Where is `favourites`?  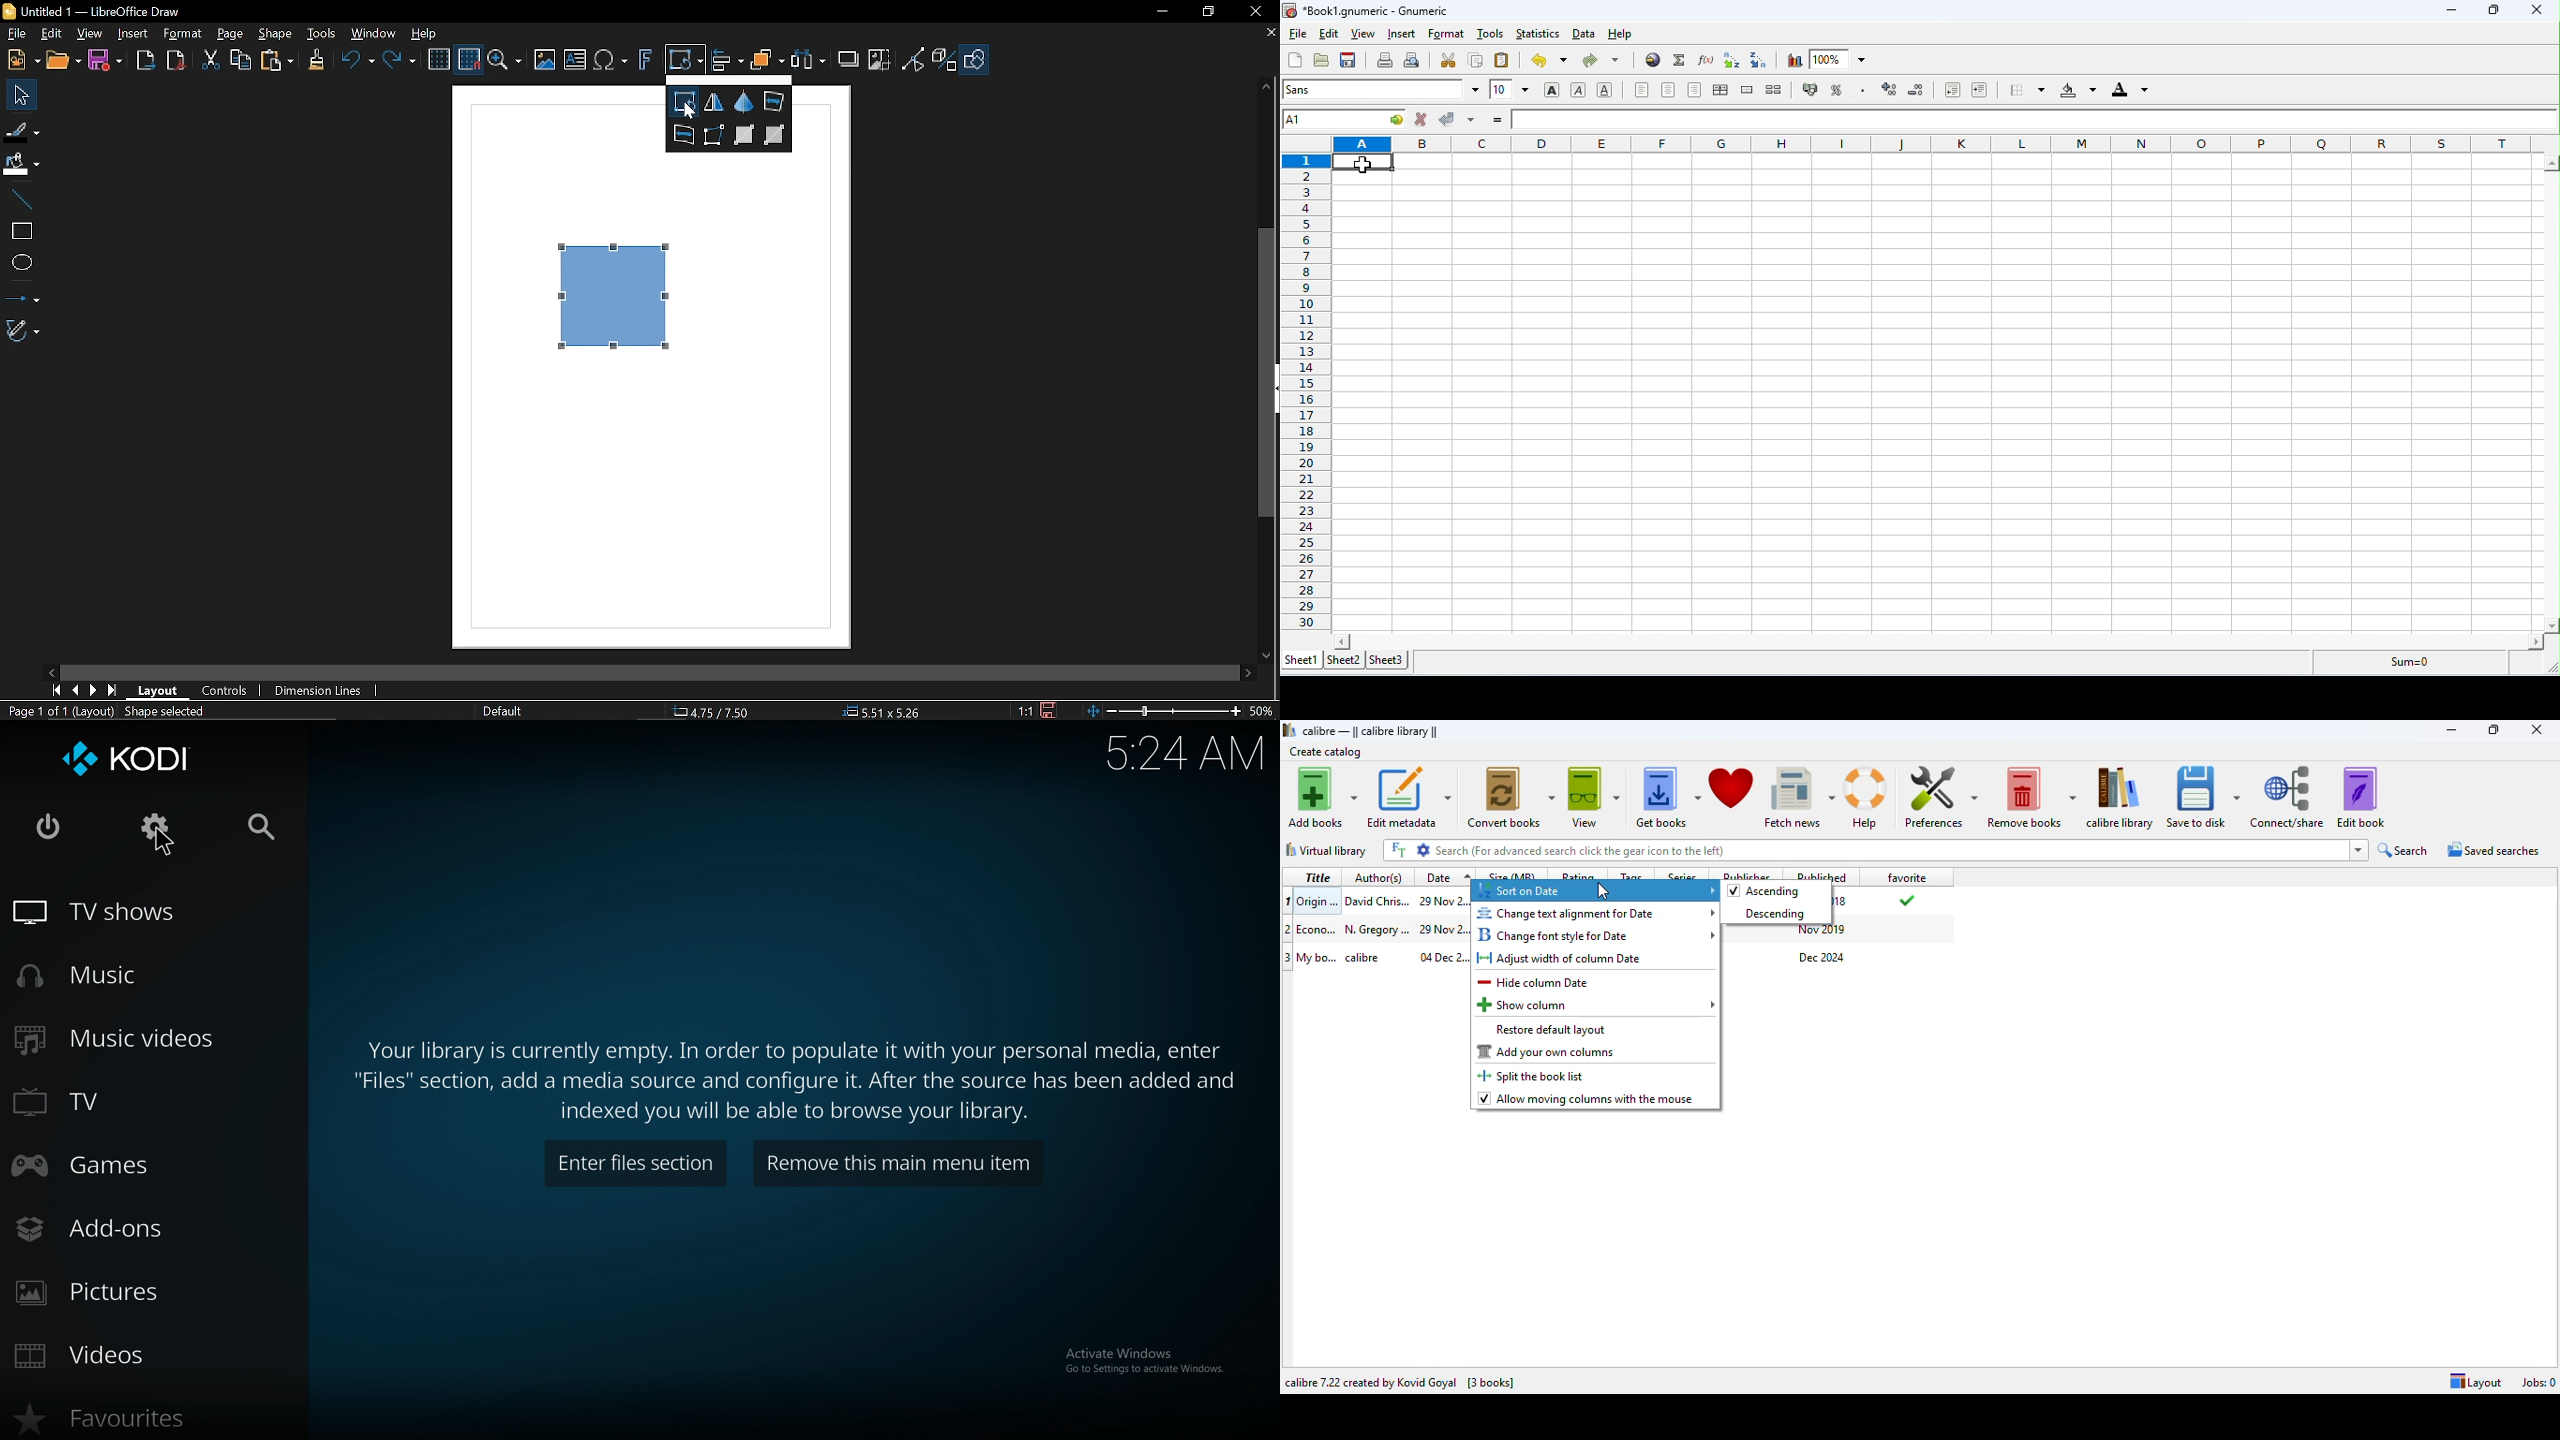
favourites is located at coordinates (115, 1419).